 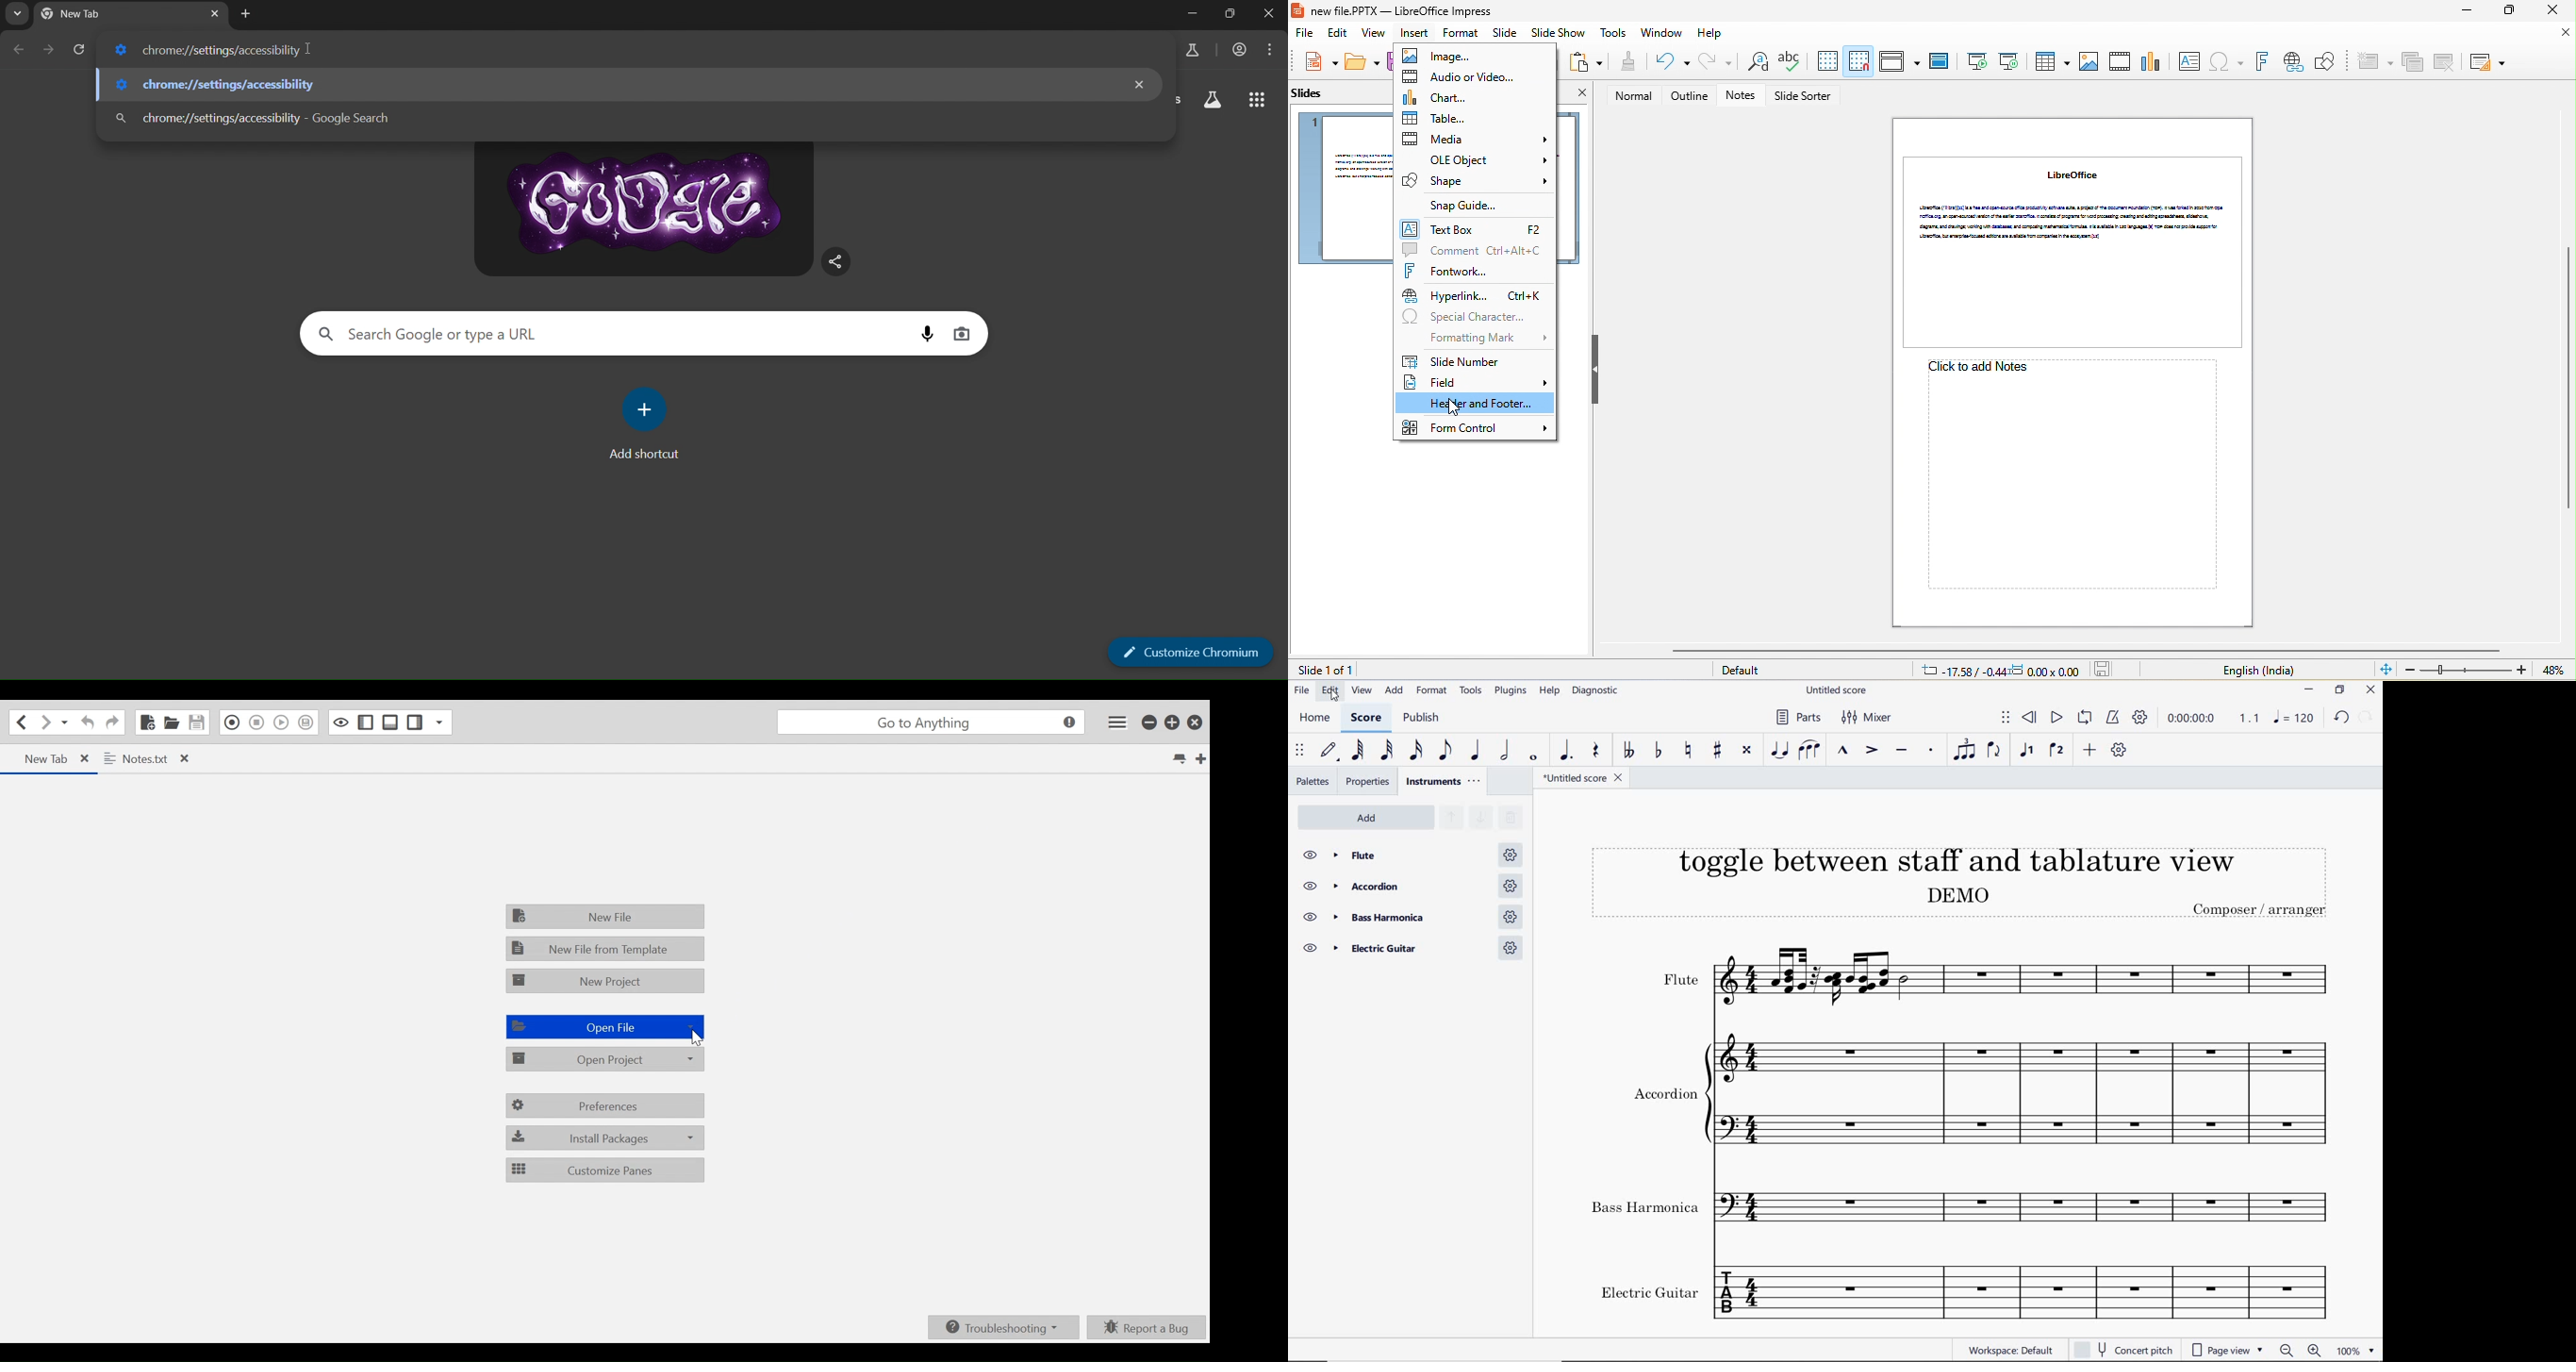 I want to click on tenuto, so click(x=1902, y=751).